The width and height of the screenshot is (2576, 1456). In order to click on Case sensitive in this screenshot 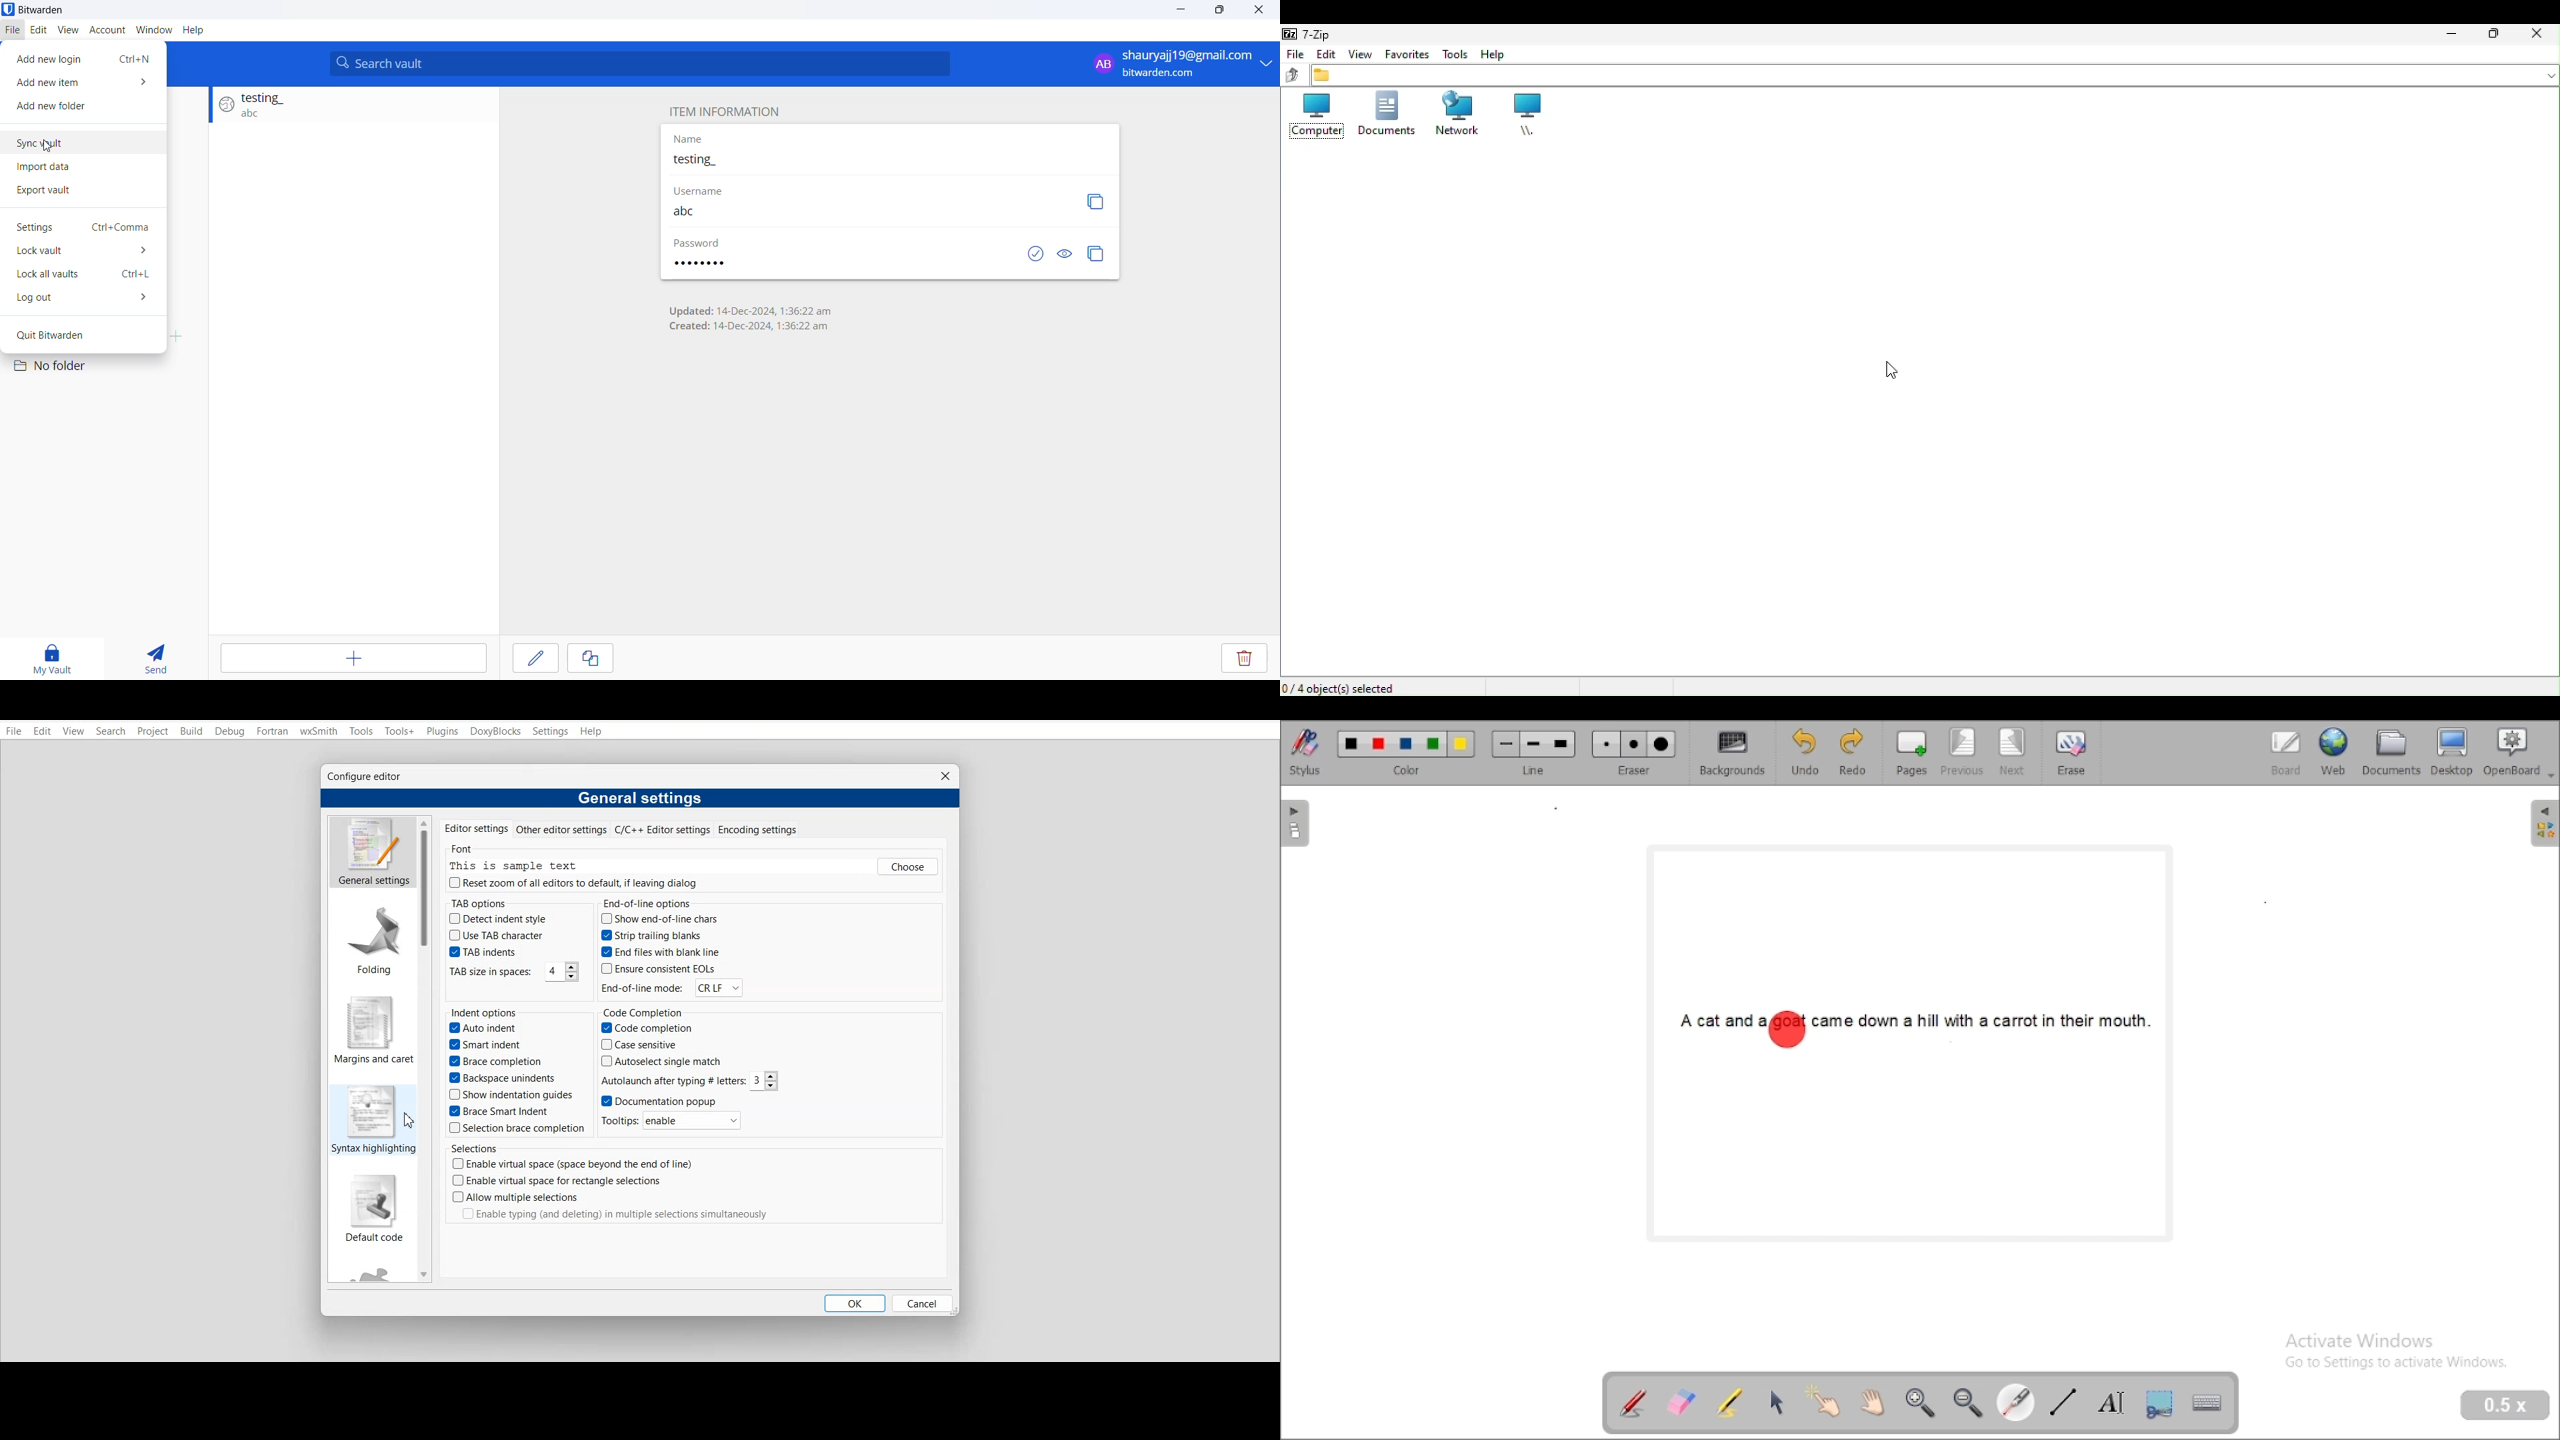, I will do `click(640, 1044)`.